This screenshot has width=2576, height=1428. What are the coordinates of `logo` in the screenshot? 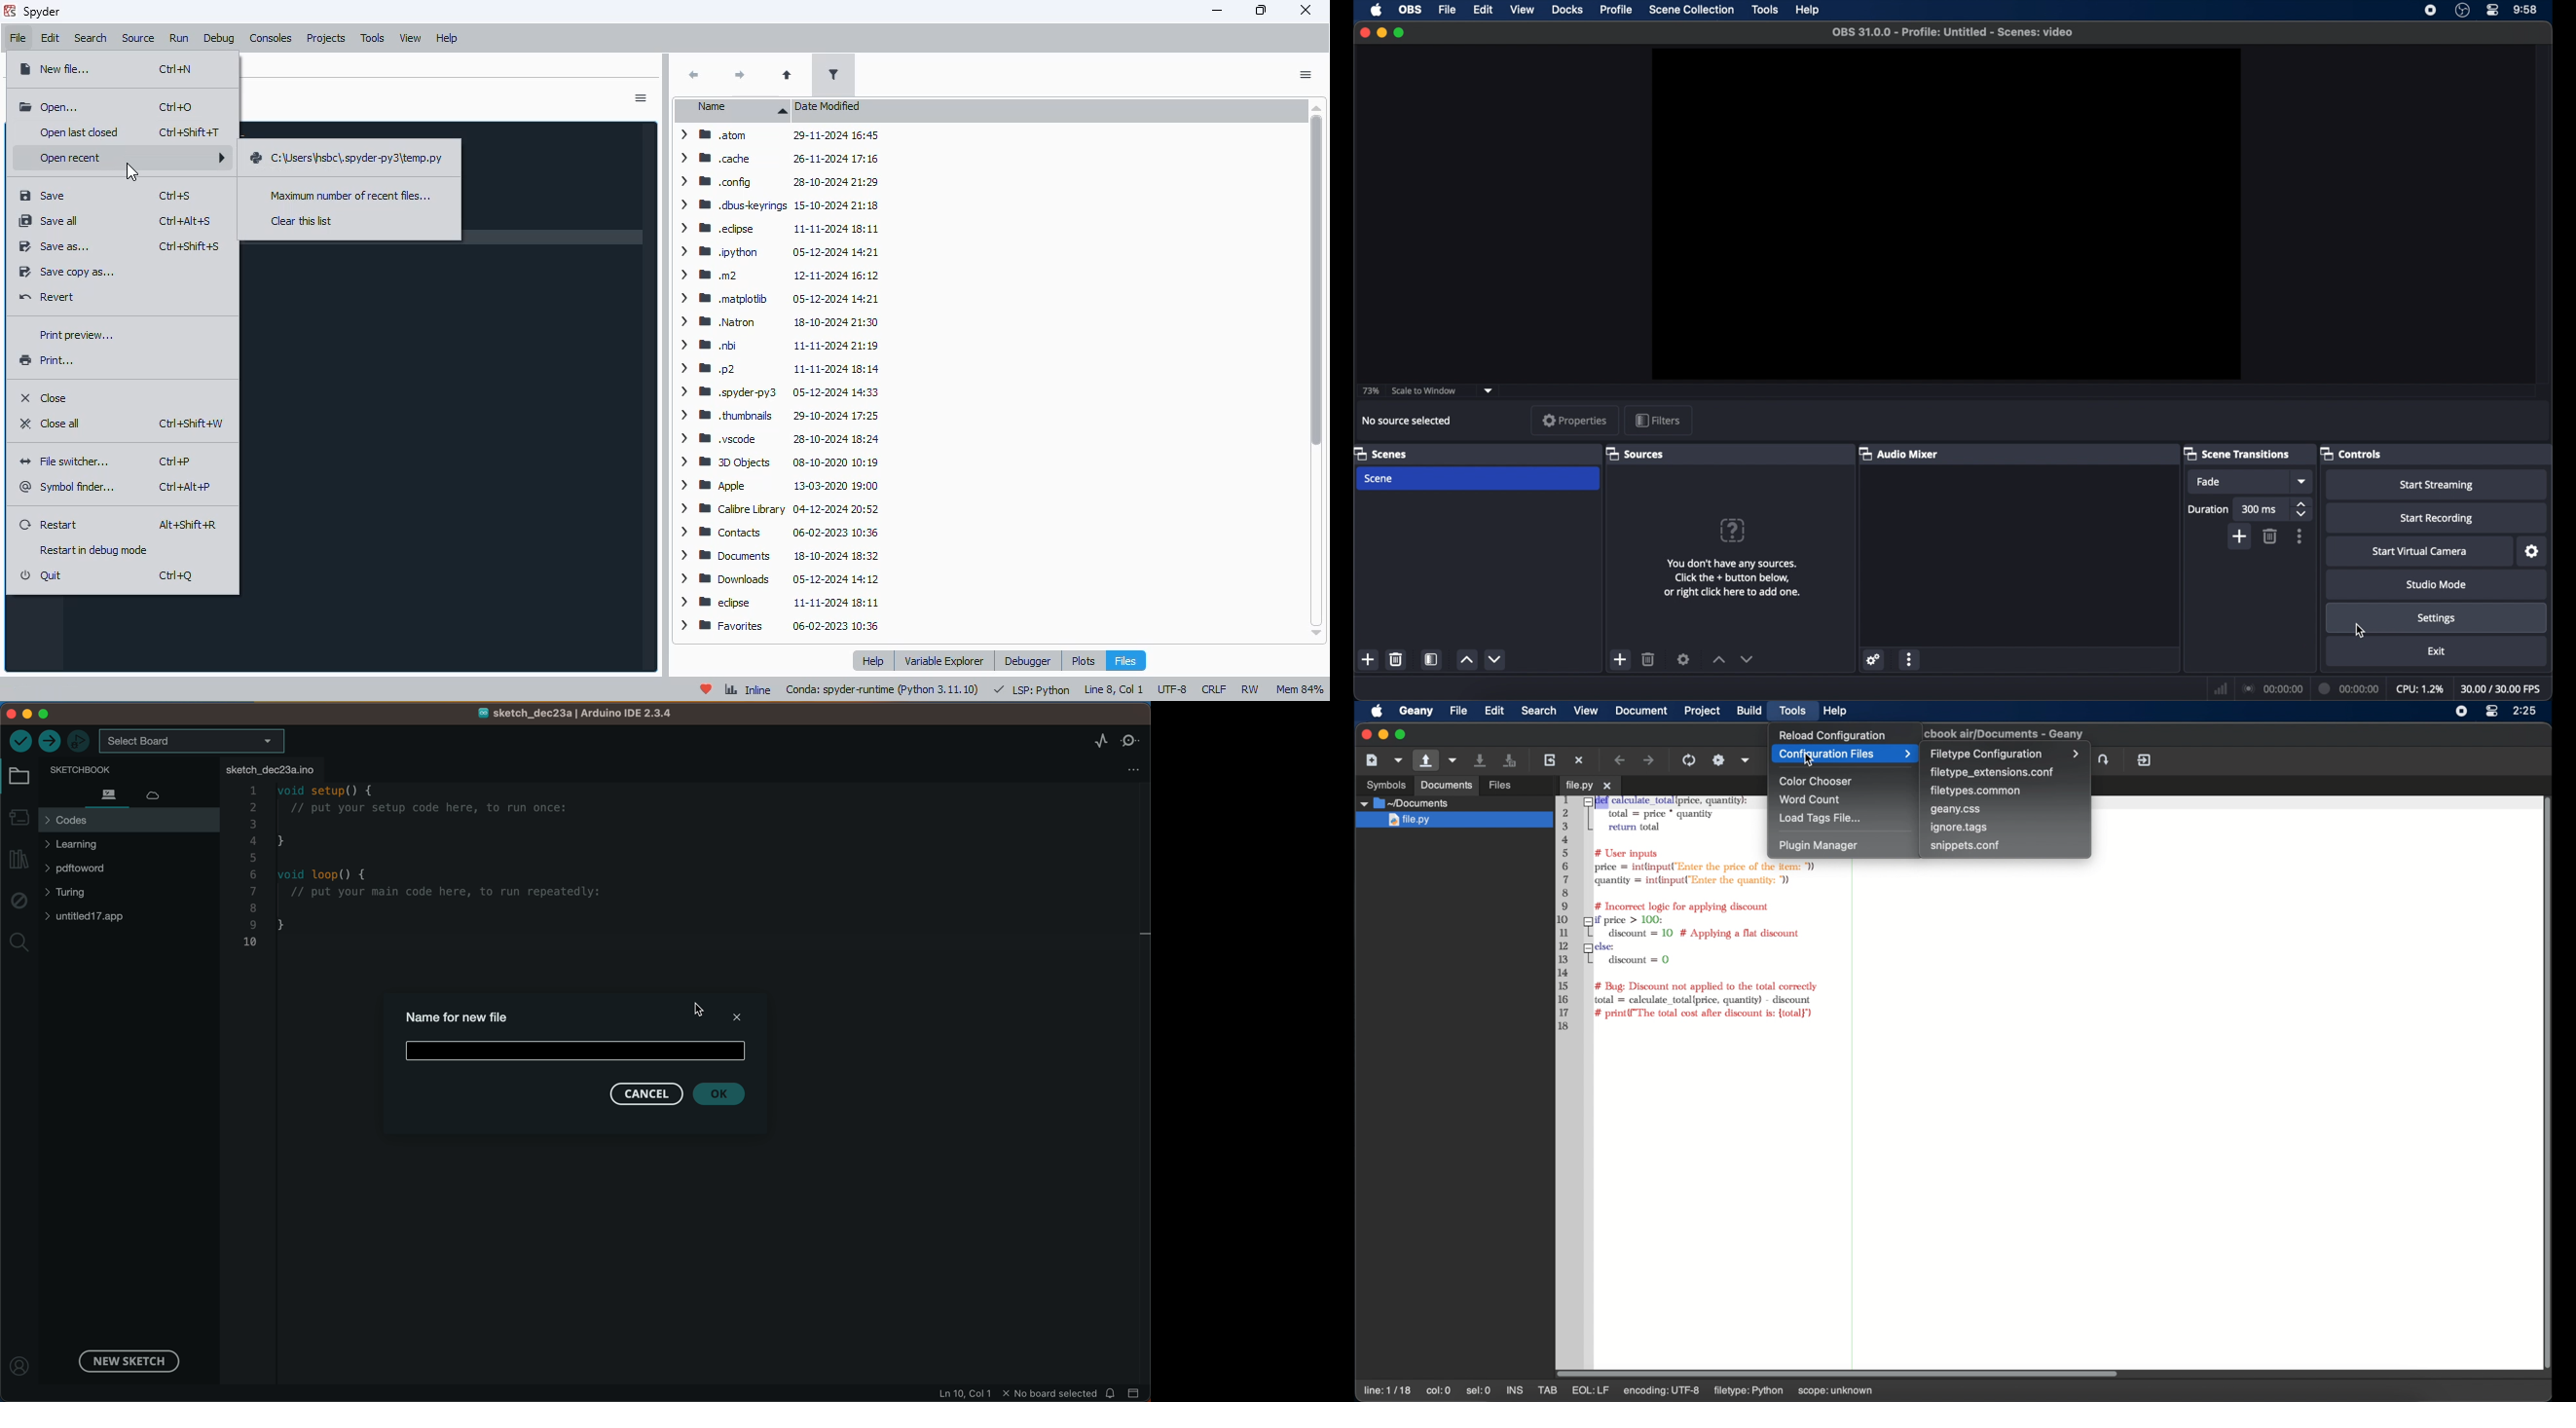 It's located at (9, 11).